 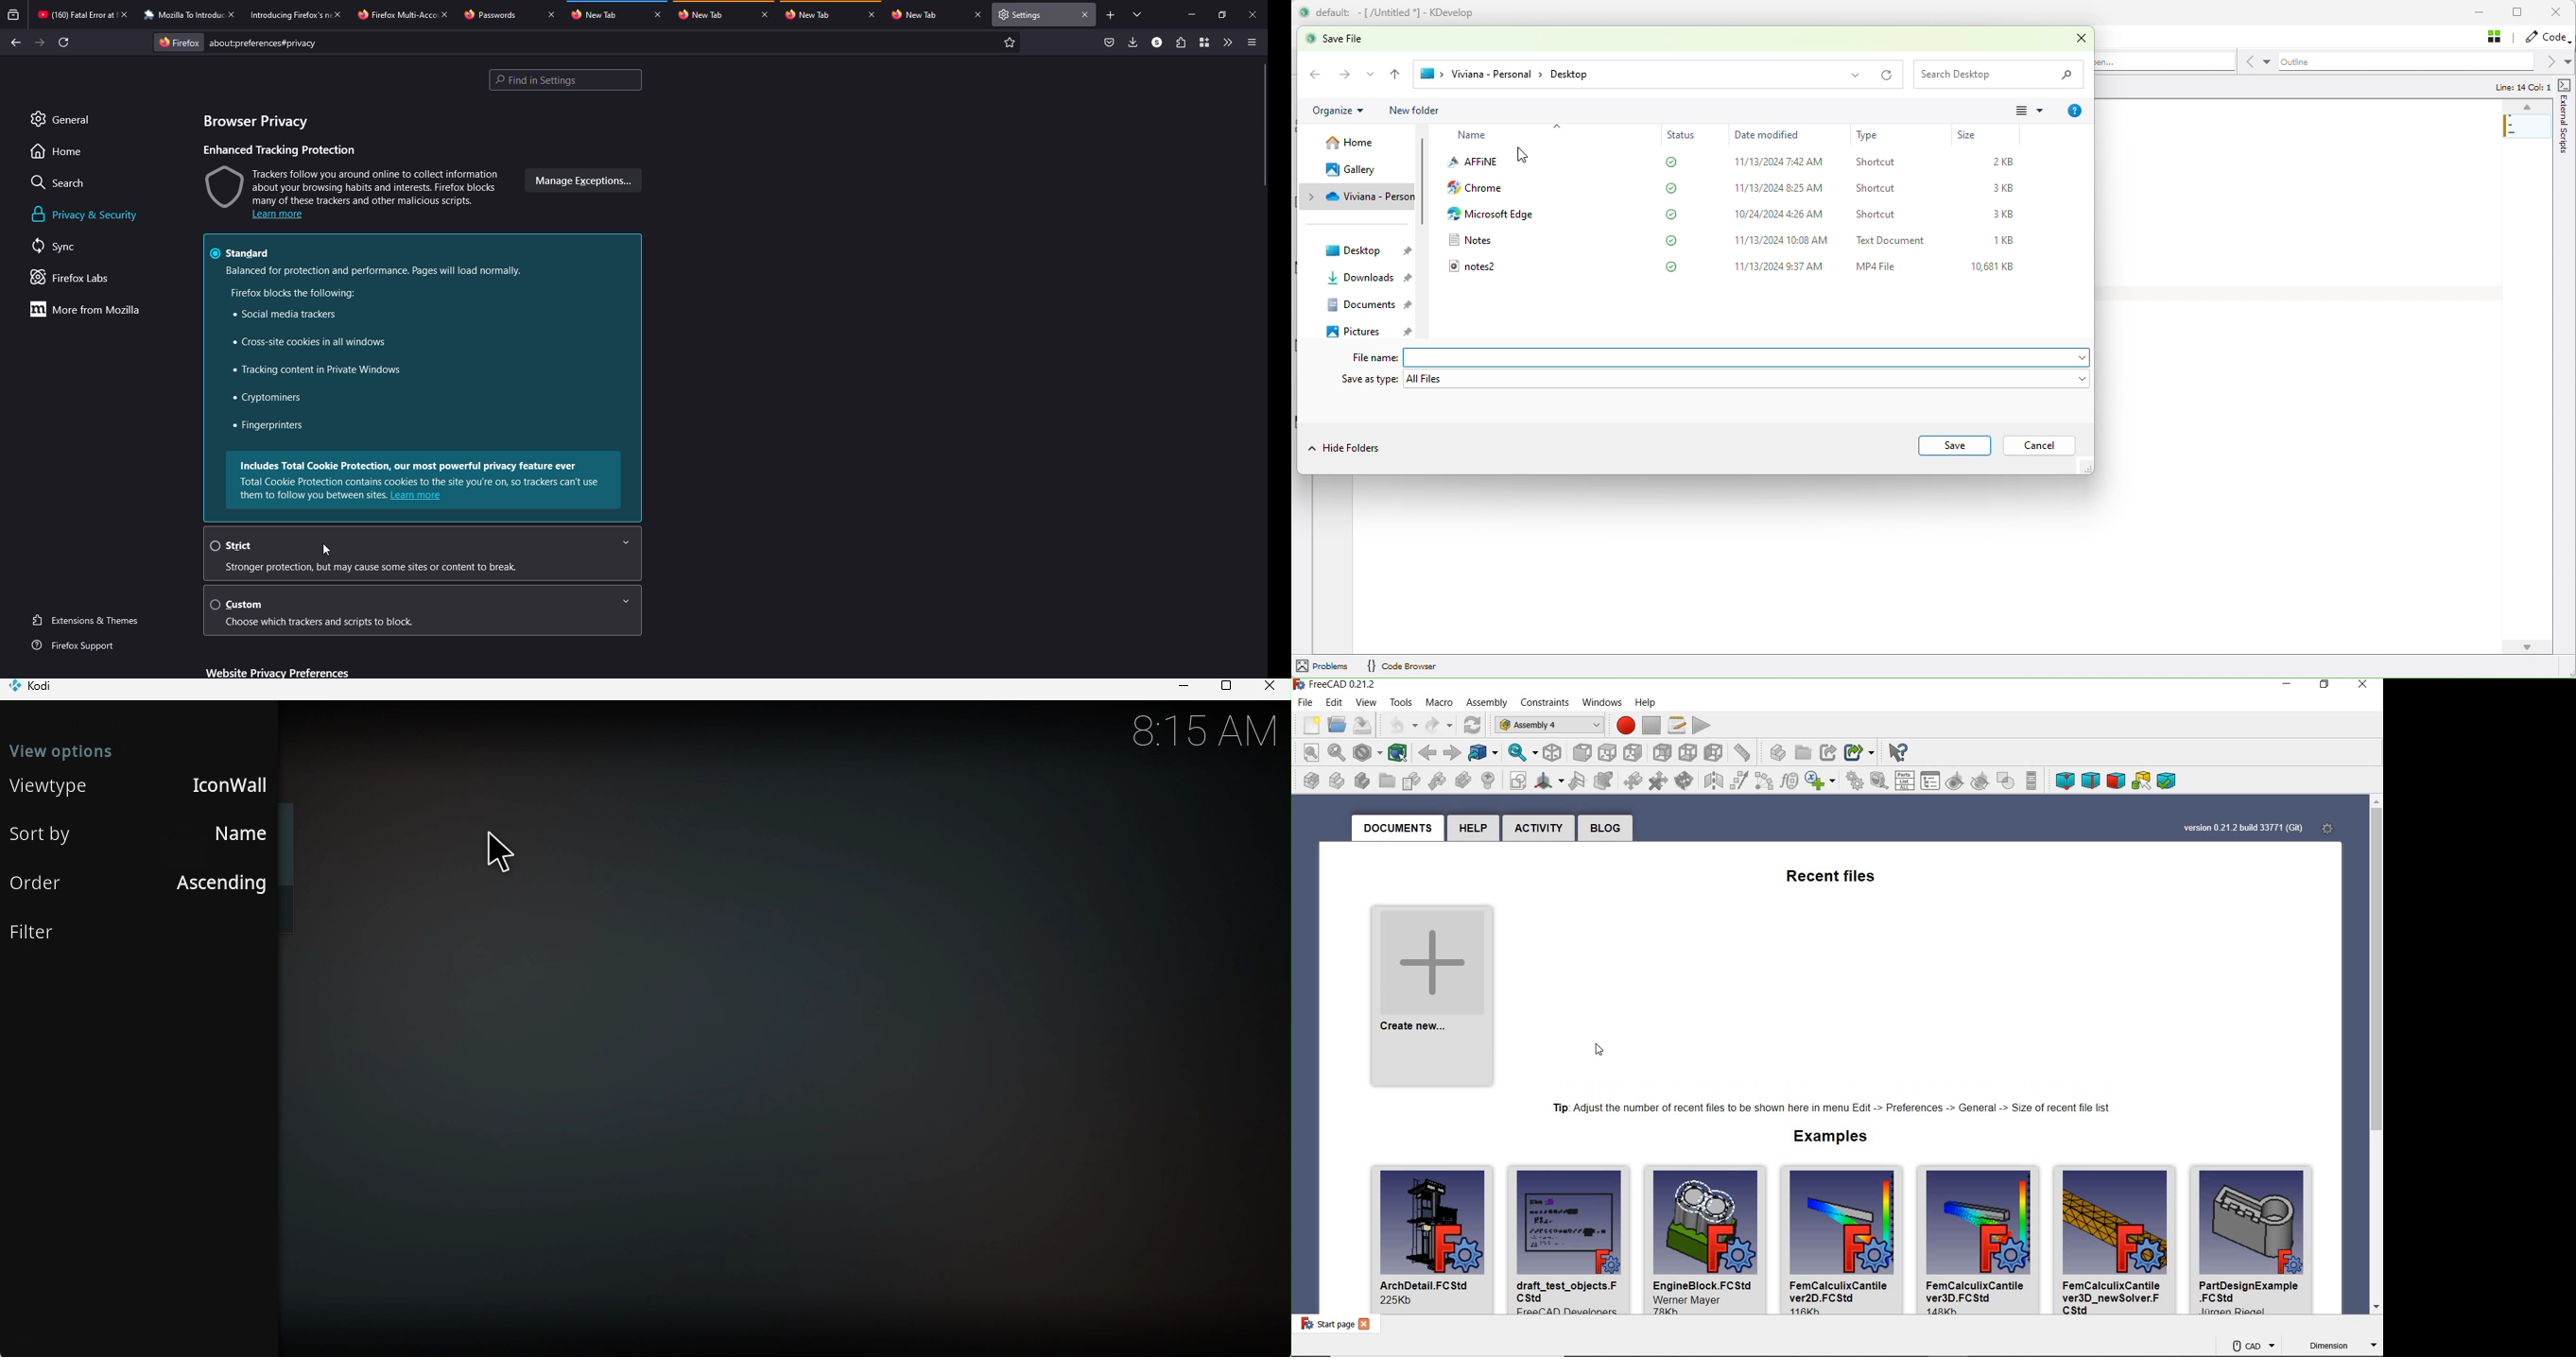 I want to click on documents, so click(x=1397, y=828).